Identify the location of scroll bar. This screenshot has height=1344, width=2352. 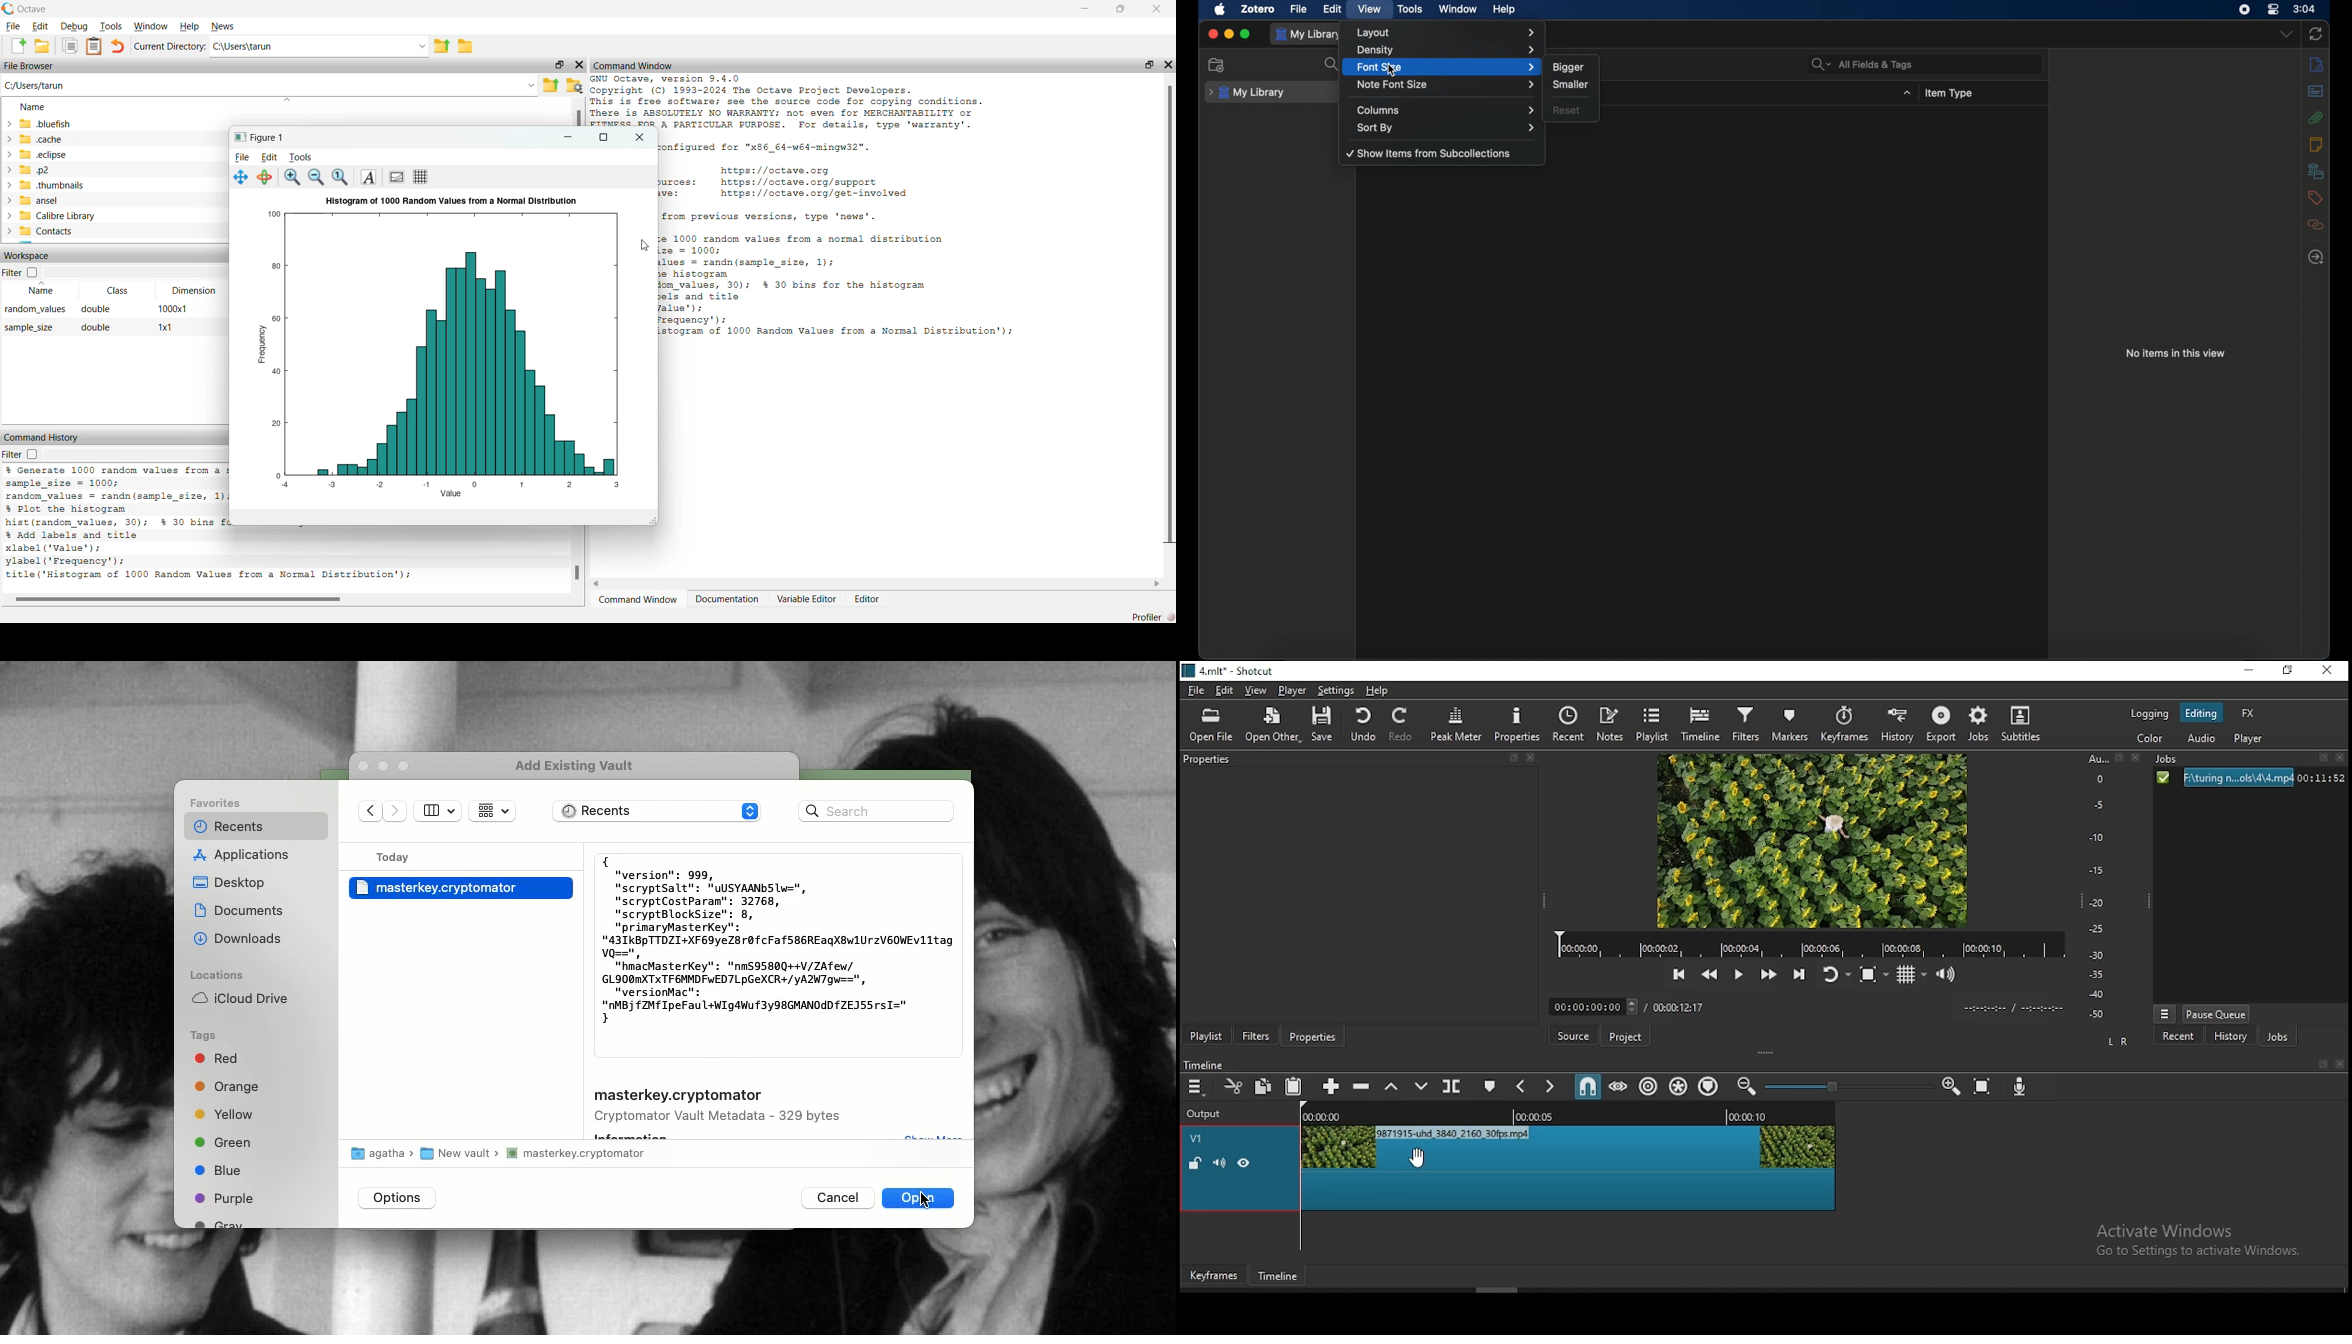
(1603, 1290).